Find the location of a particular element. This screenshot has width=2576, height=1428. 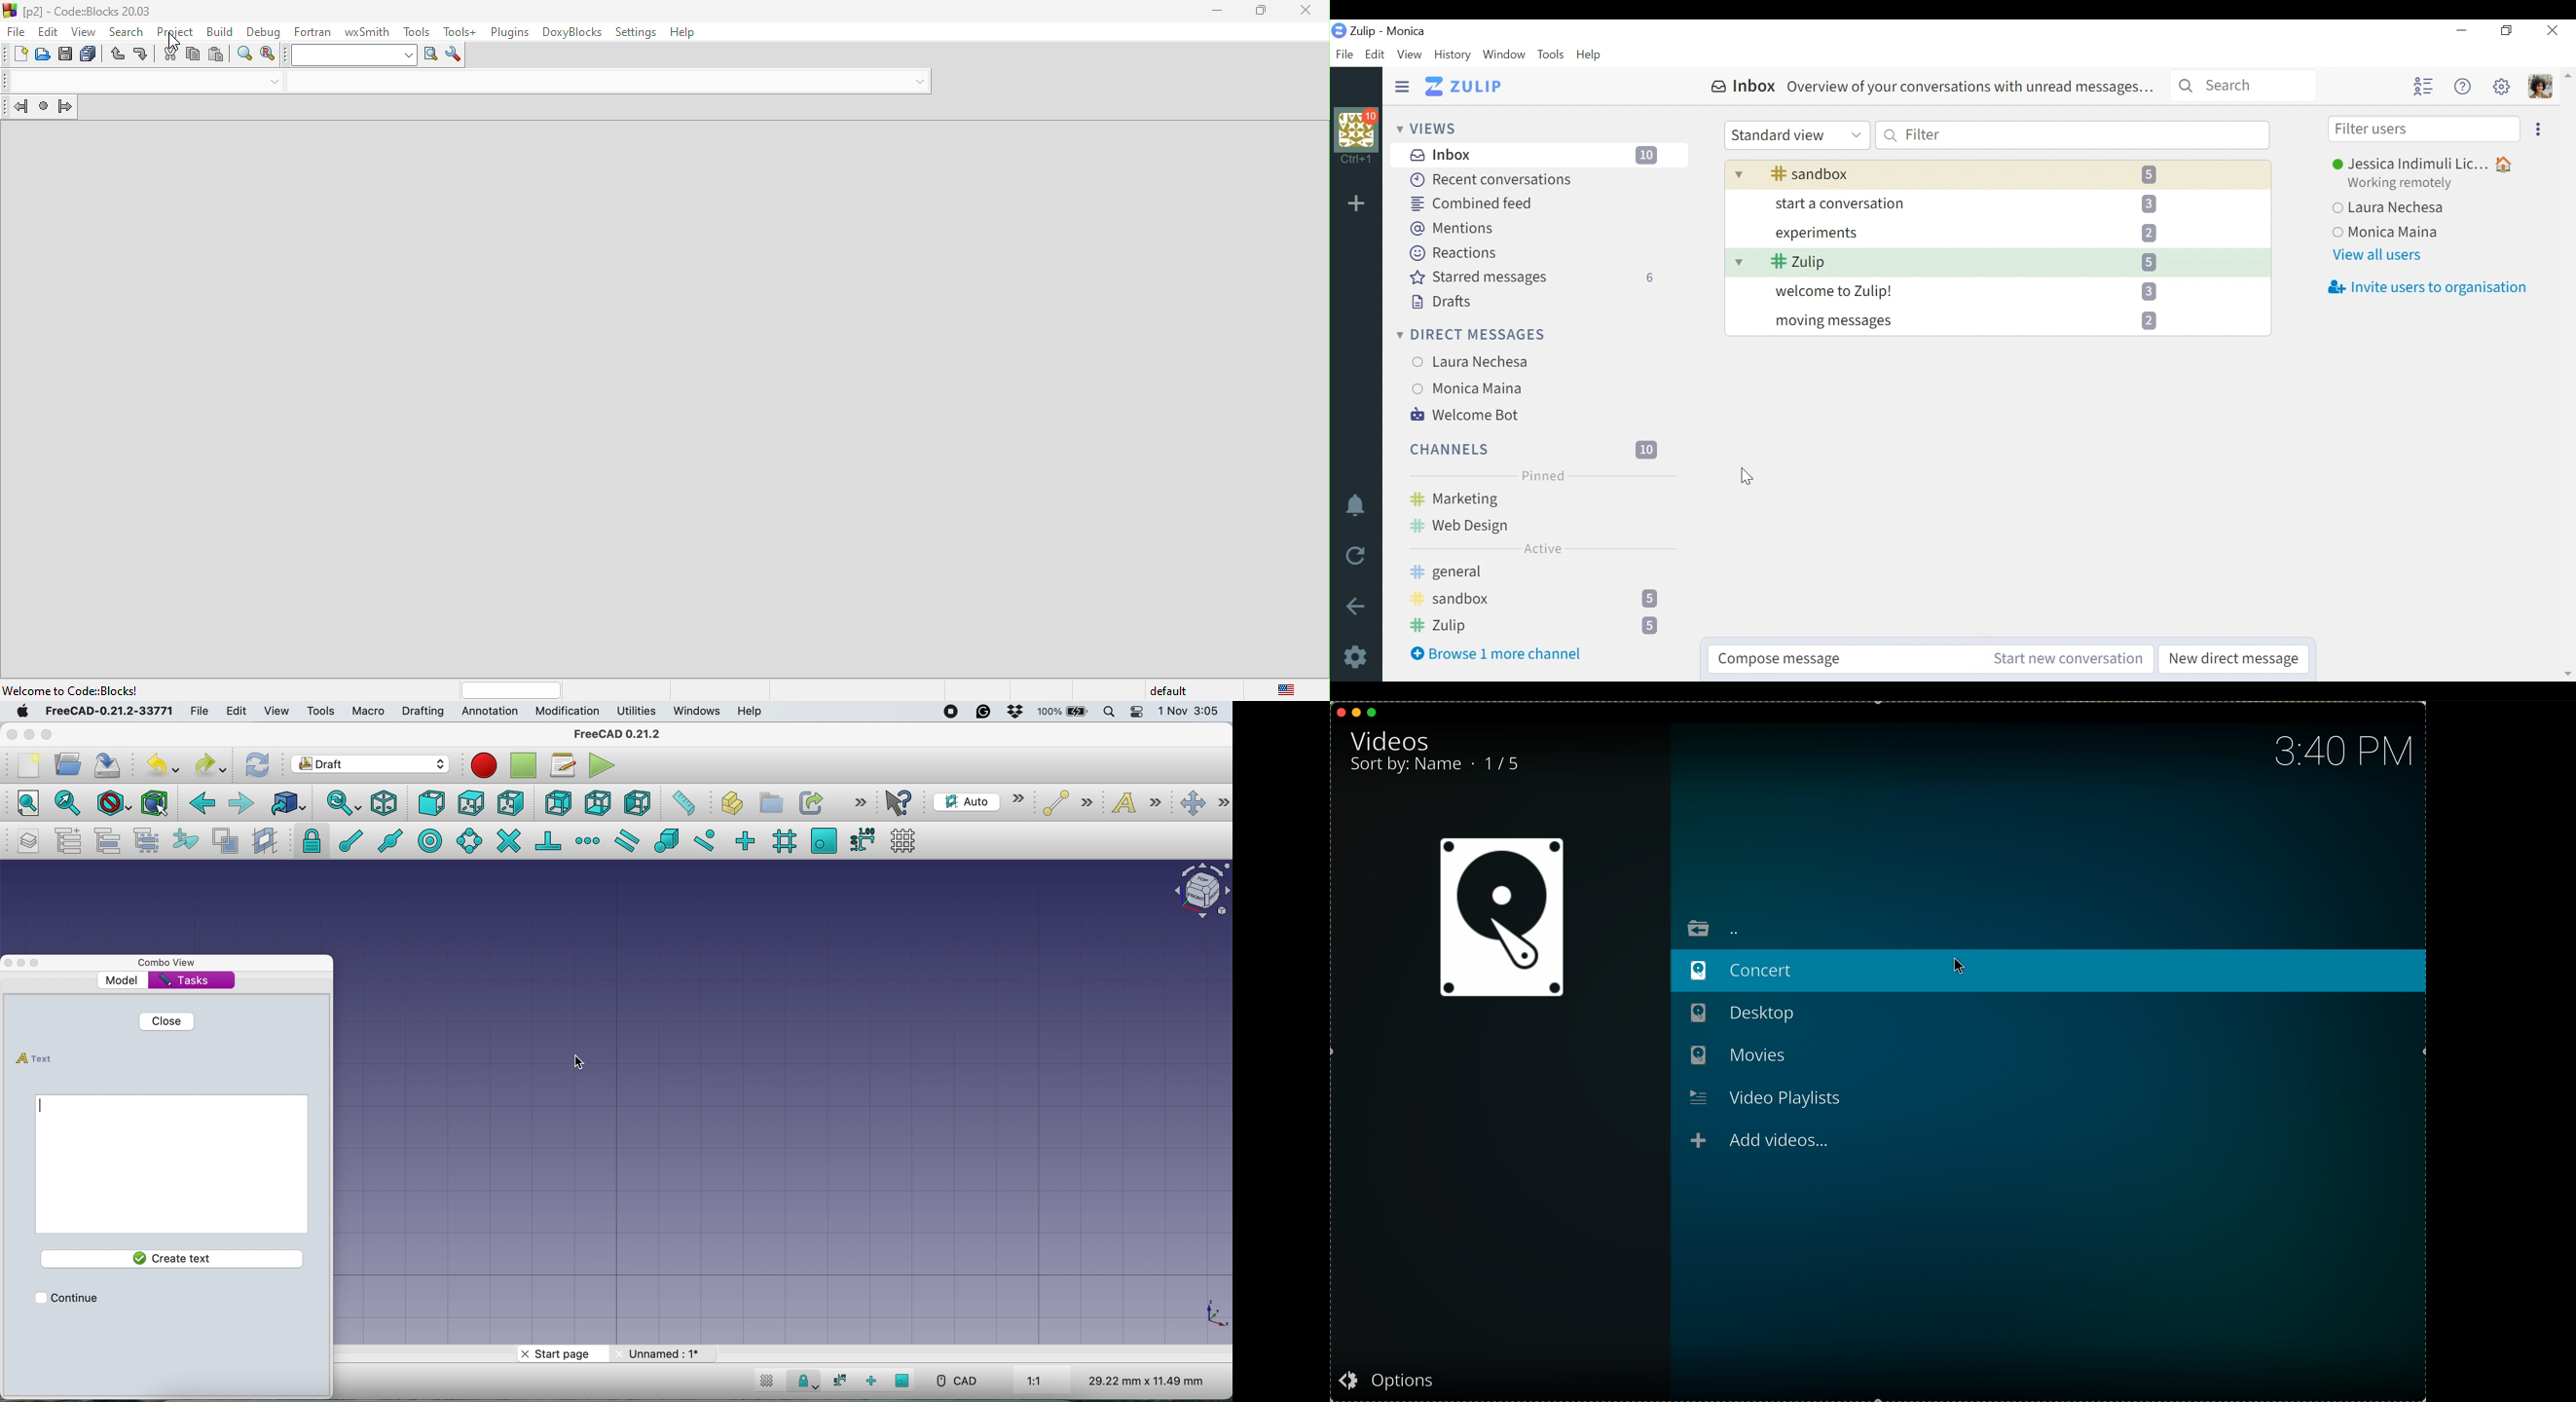

Edit is located at coordinates (1373, 55).